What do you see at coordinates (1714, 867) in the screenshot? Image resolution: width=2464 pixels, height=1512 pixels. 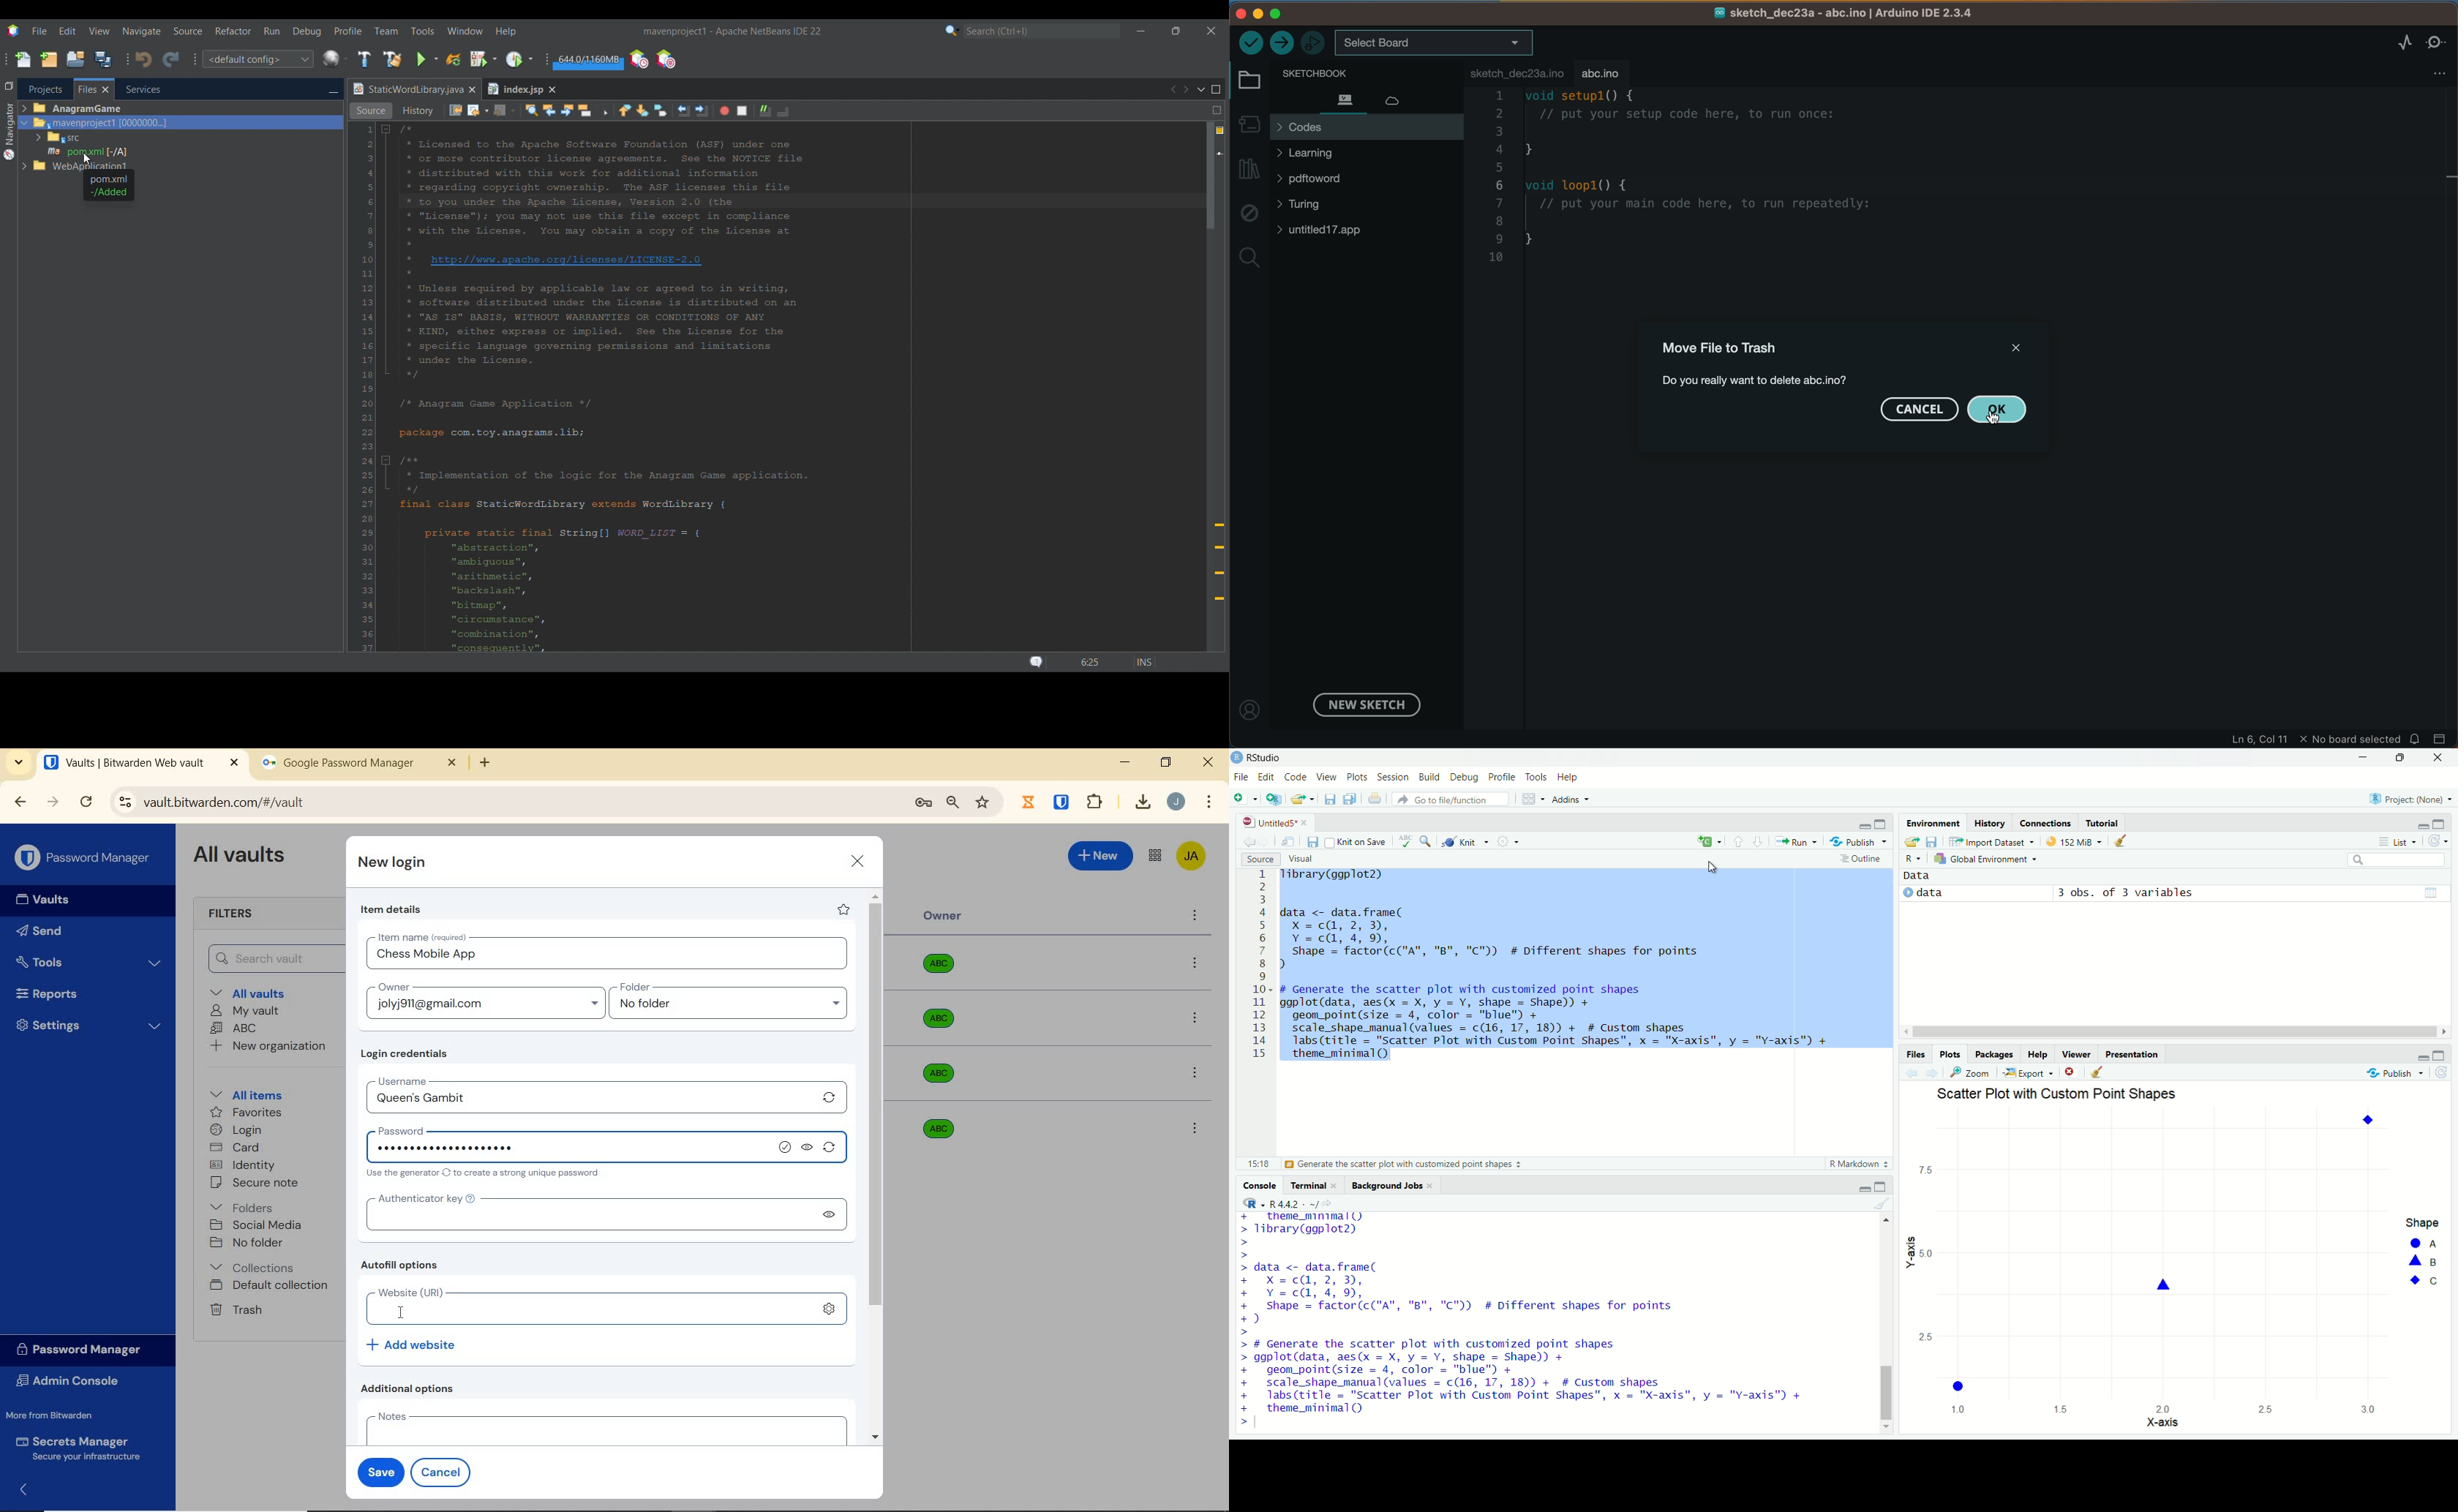 I see `cursor` at bounding box center [1714, 867].